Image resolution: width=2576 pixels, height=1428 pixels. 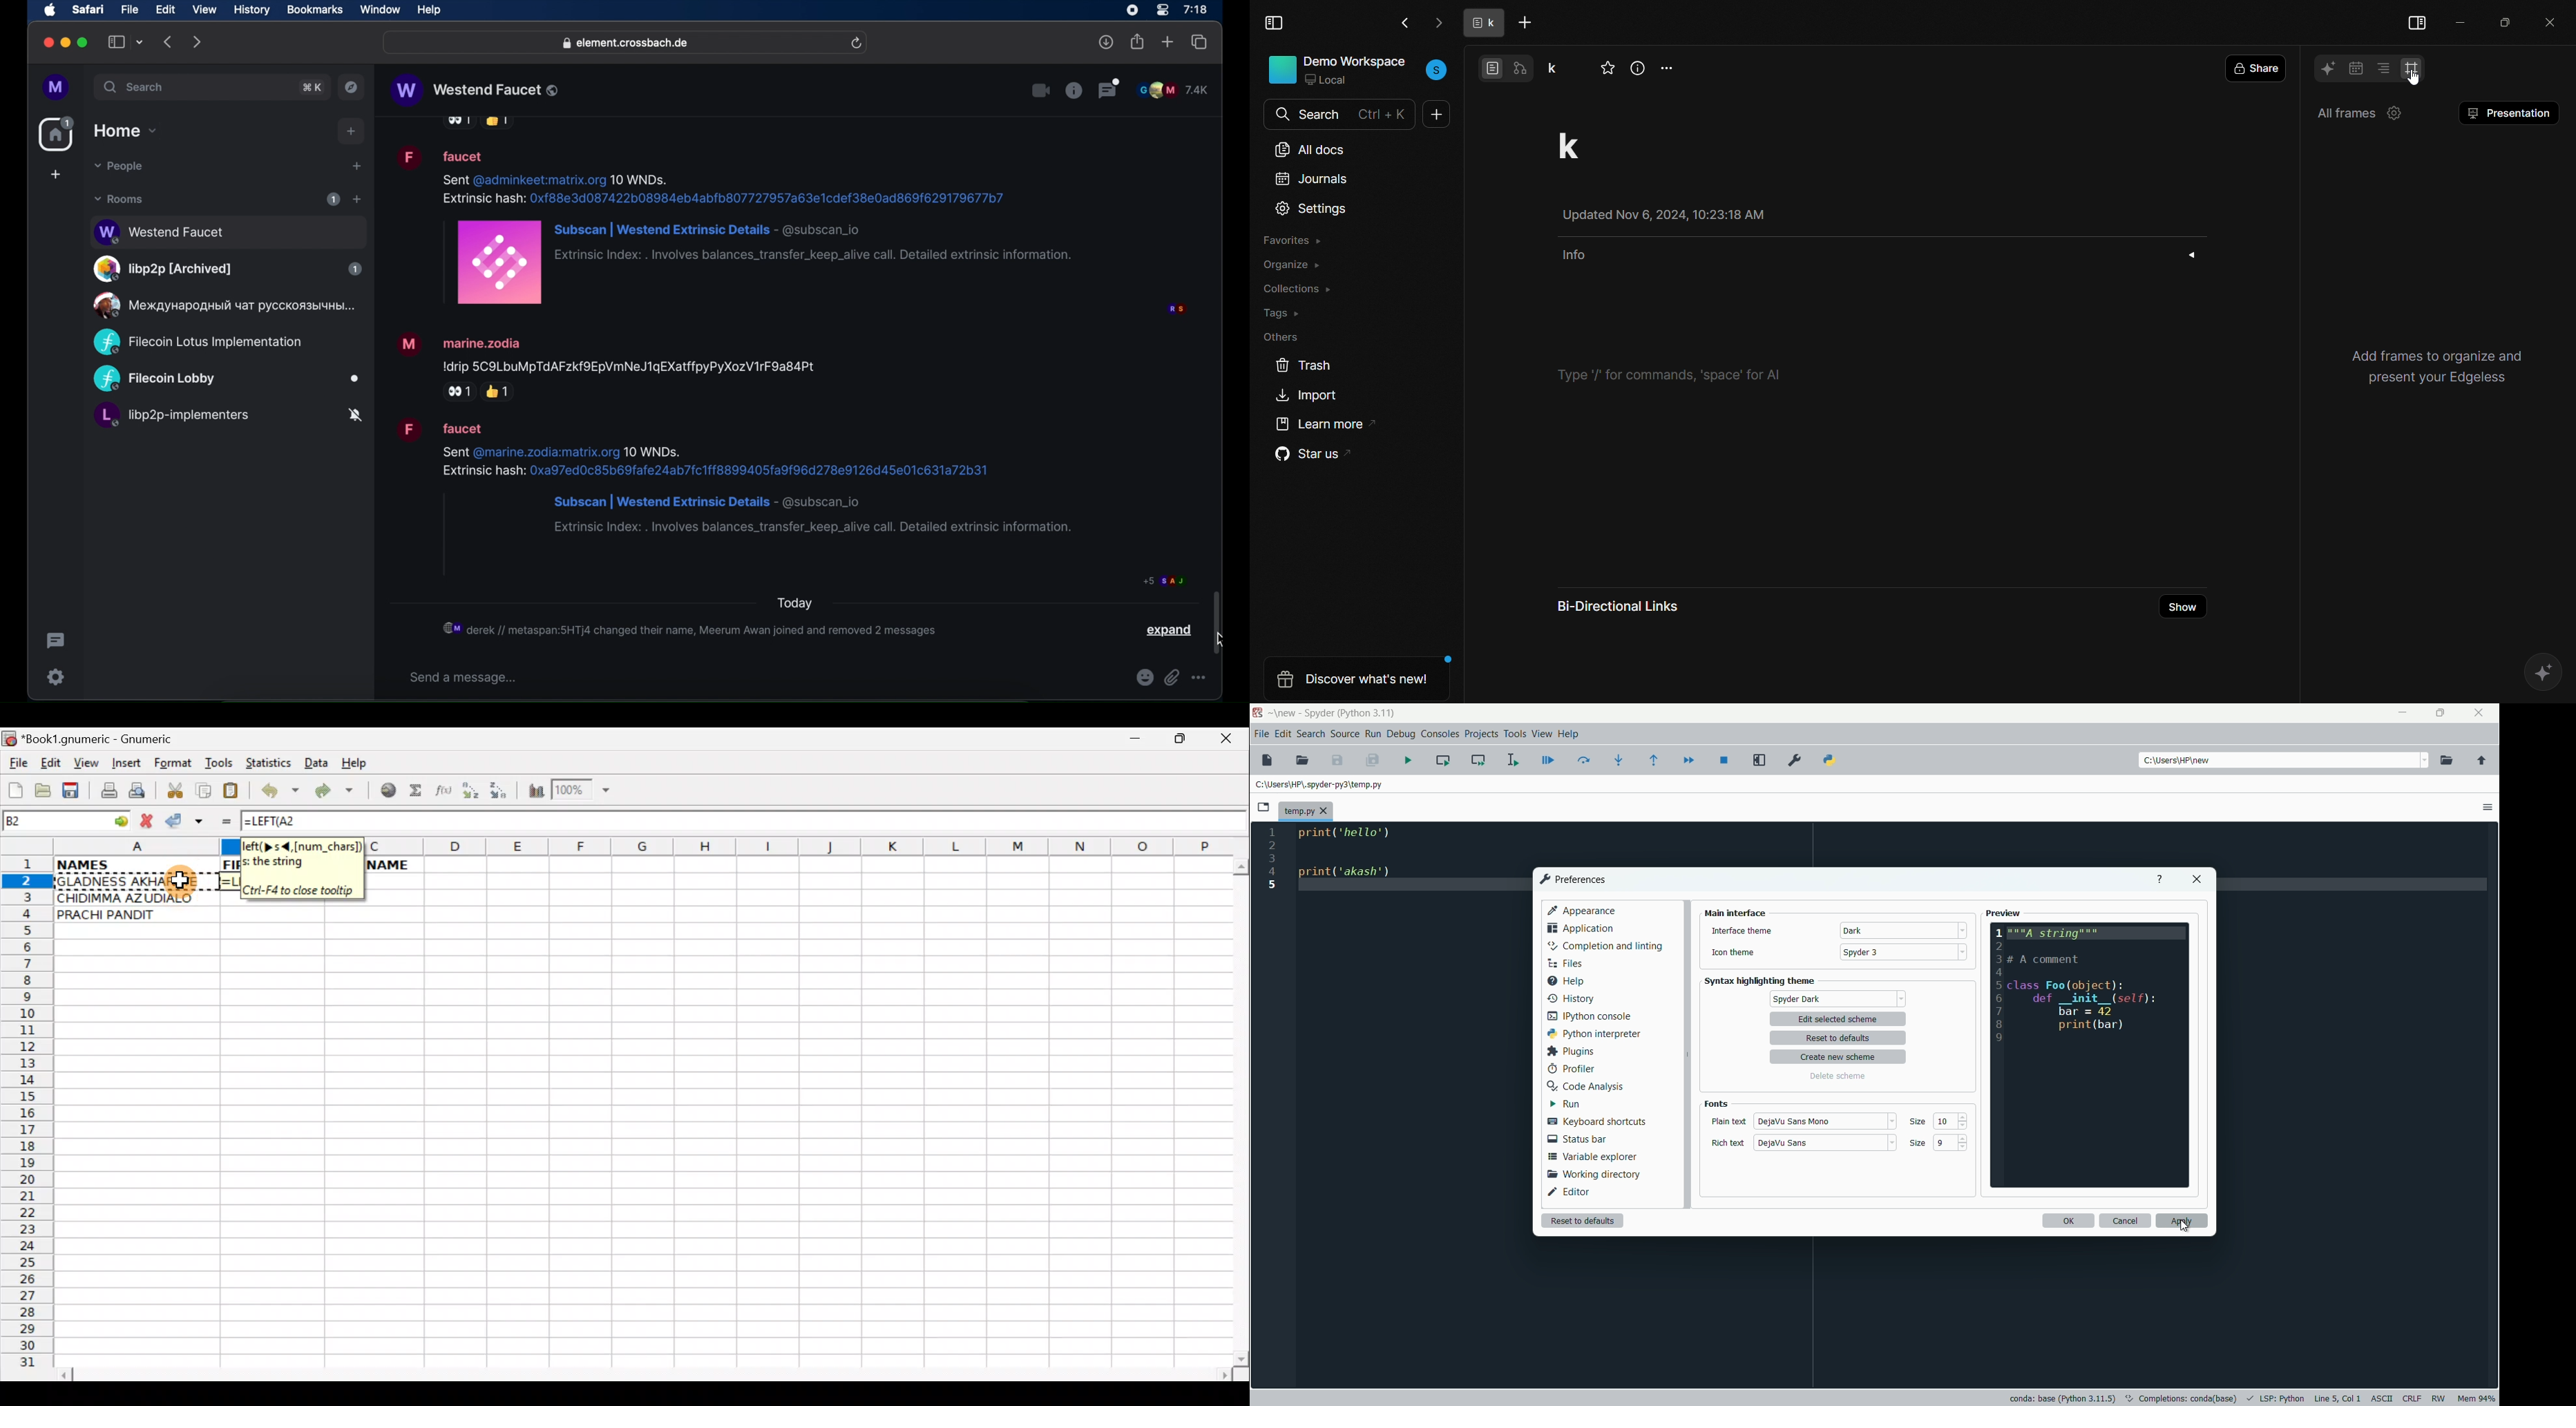 I want to click on import, so click(x=1310, y=397).